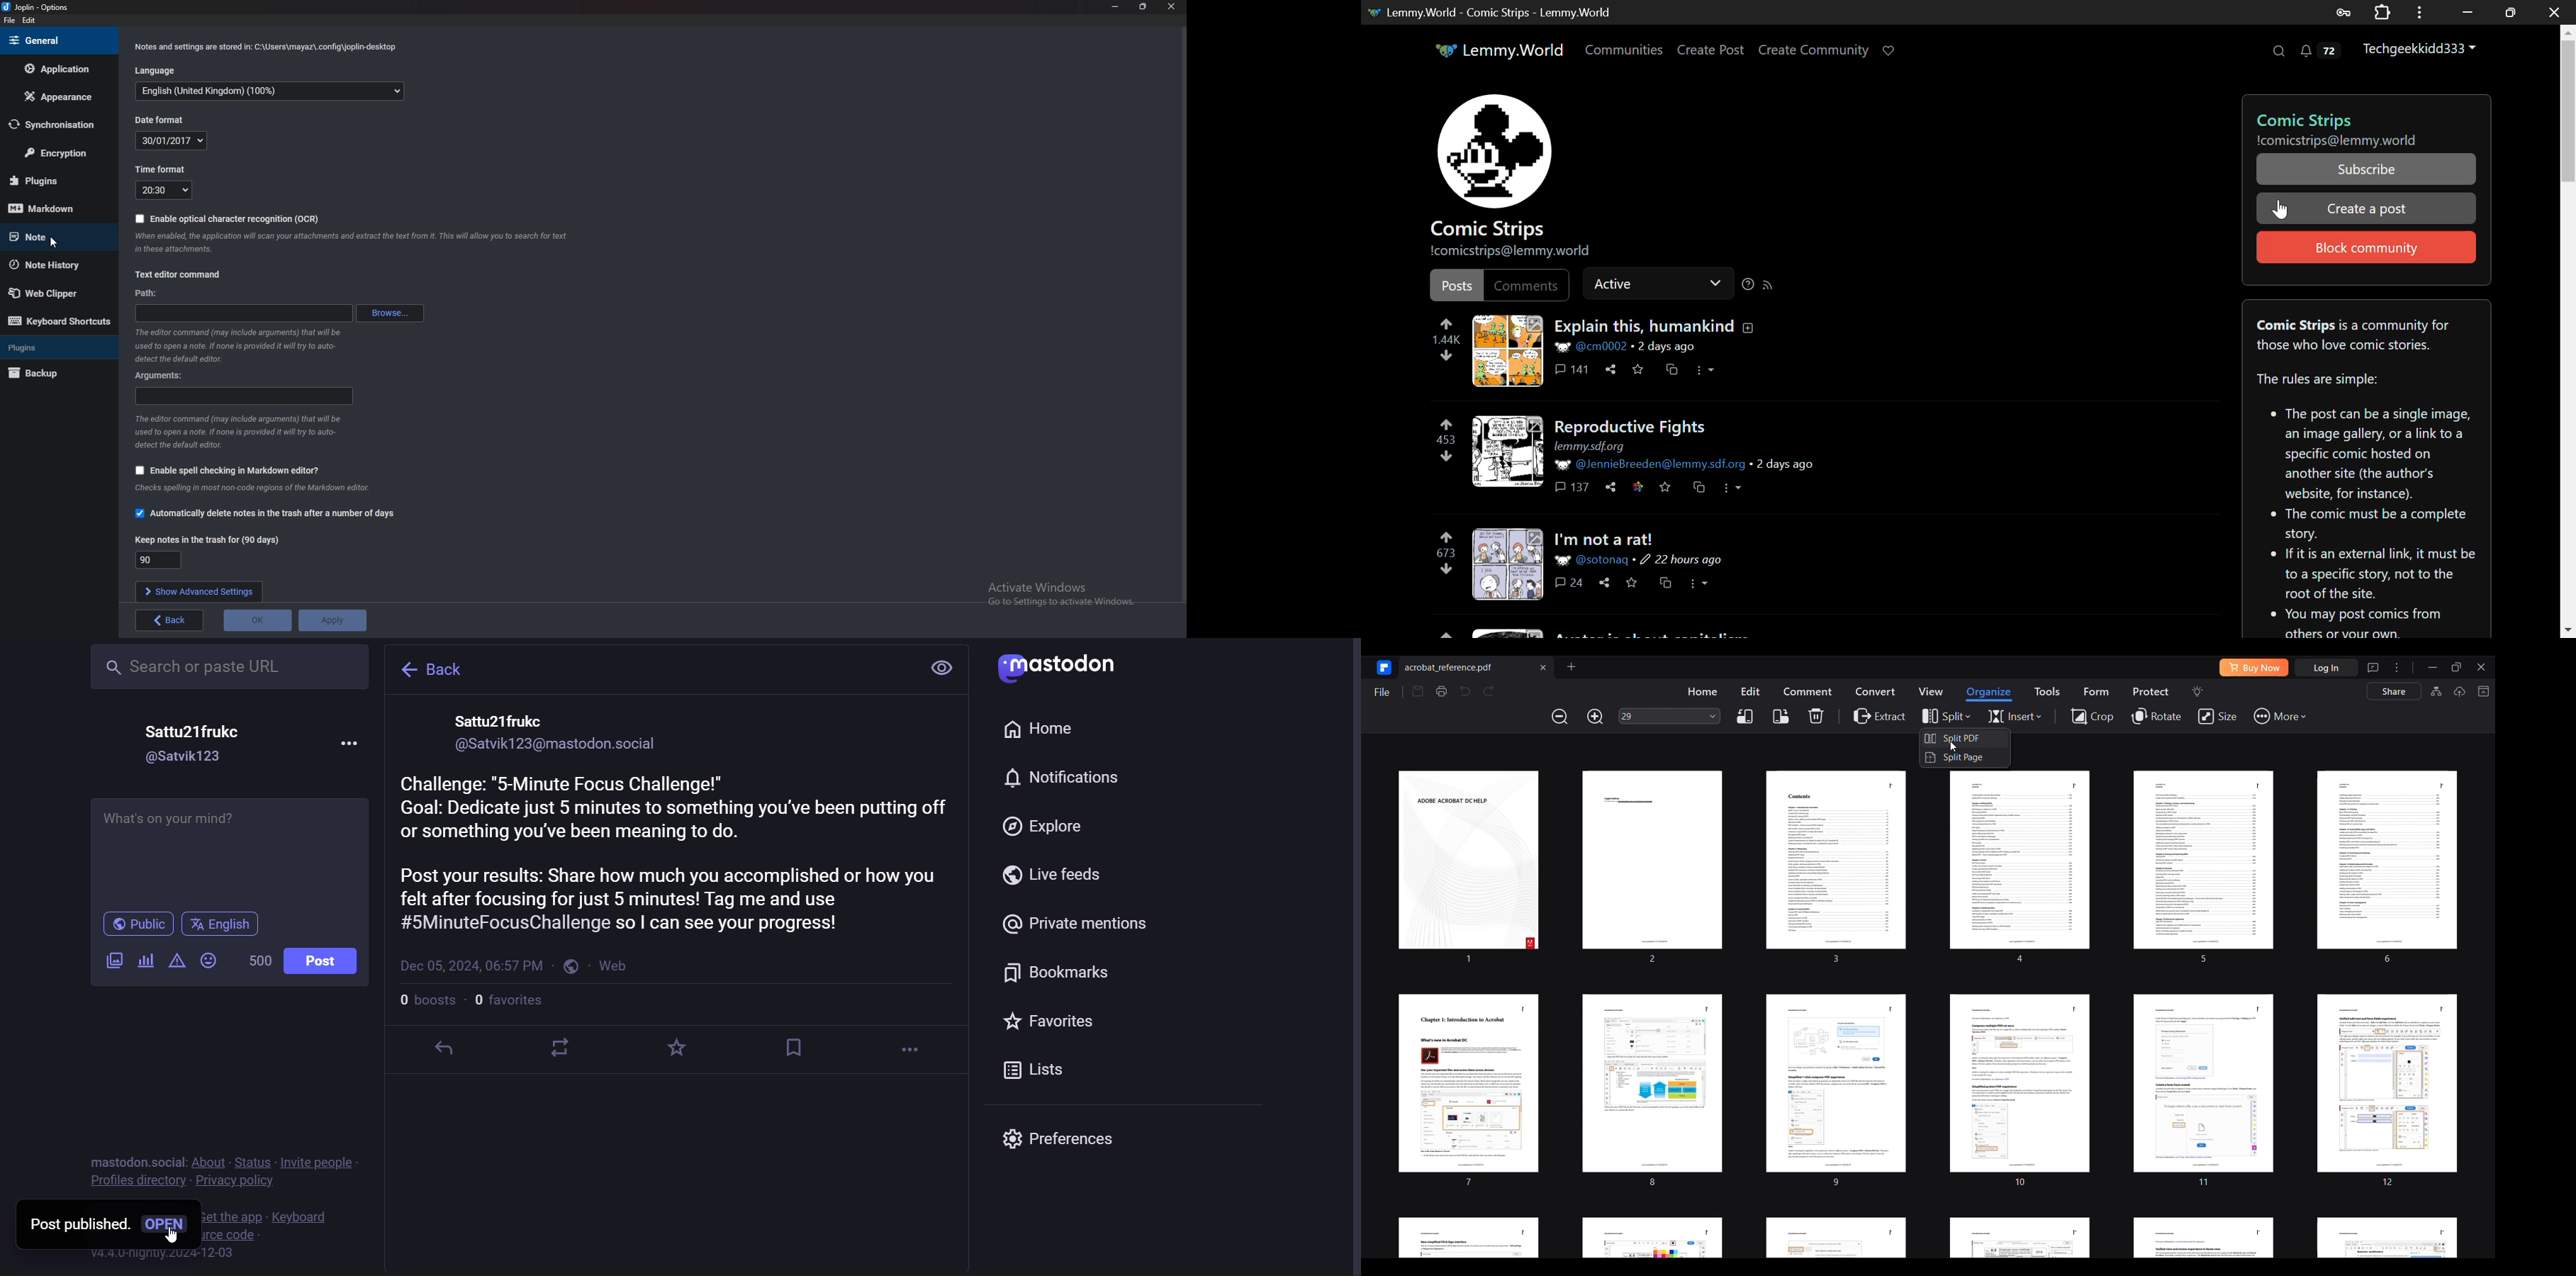 The width and height of the screenshot is (2576, 1288). What do you see at coordinates (426, 1002) in the screenshot?
I see `number of boost` at bounding box center [426, 1002].